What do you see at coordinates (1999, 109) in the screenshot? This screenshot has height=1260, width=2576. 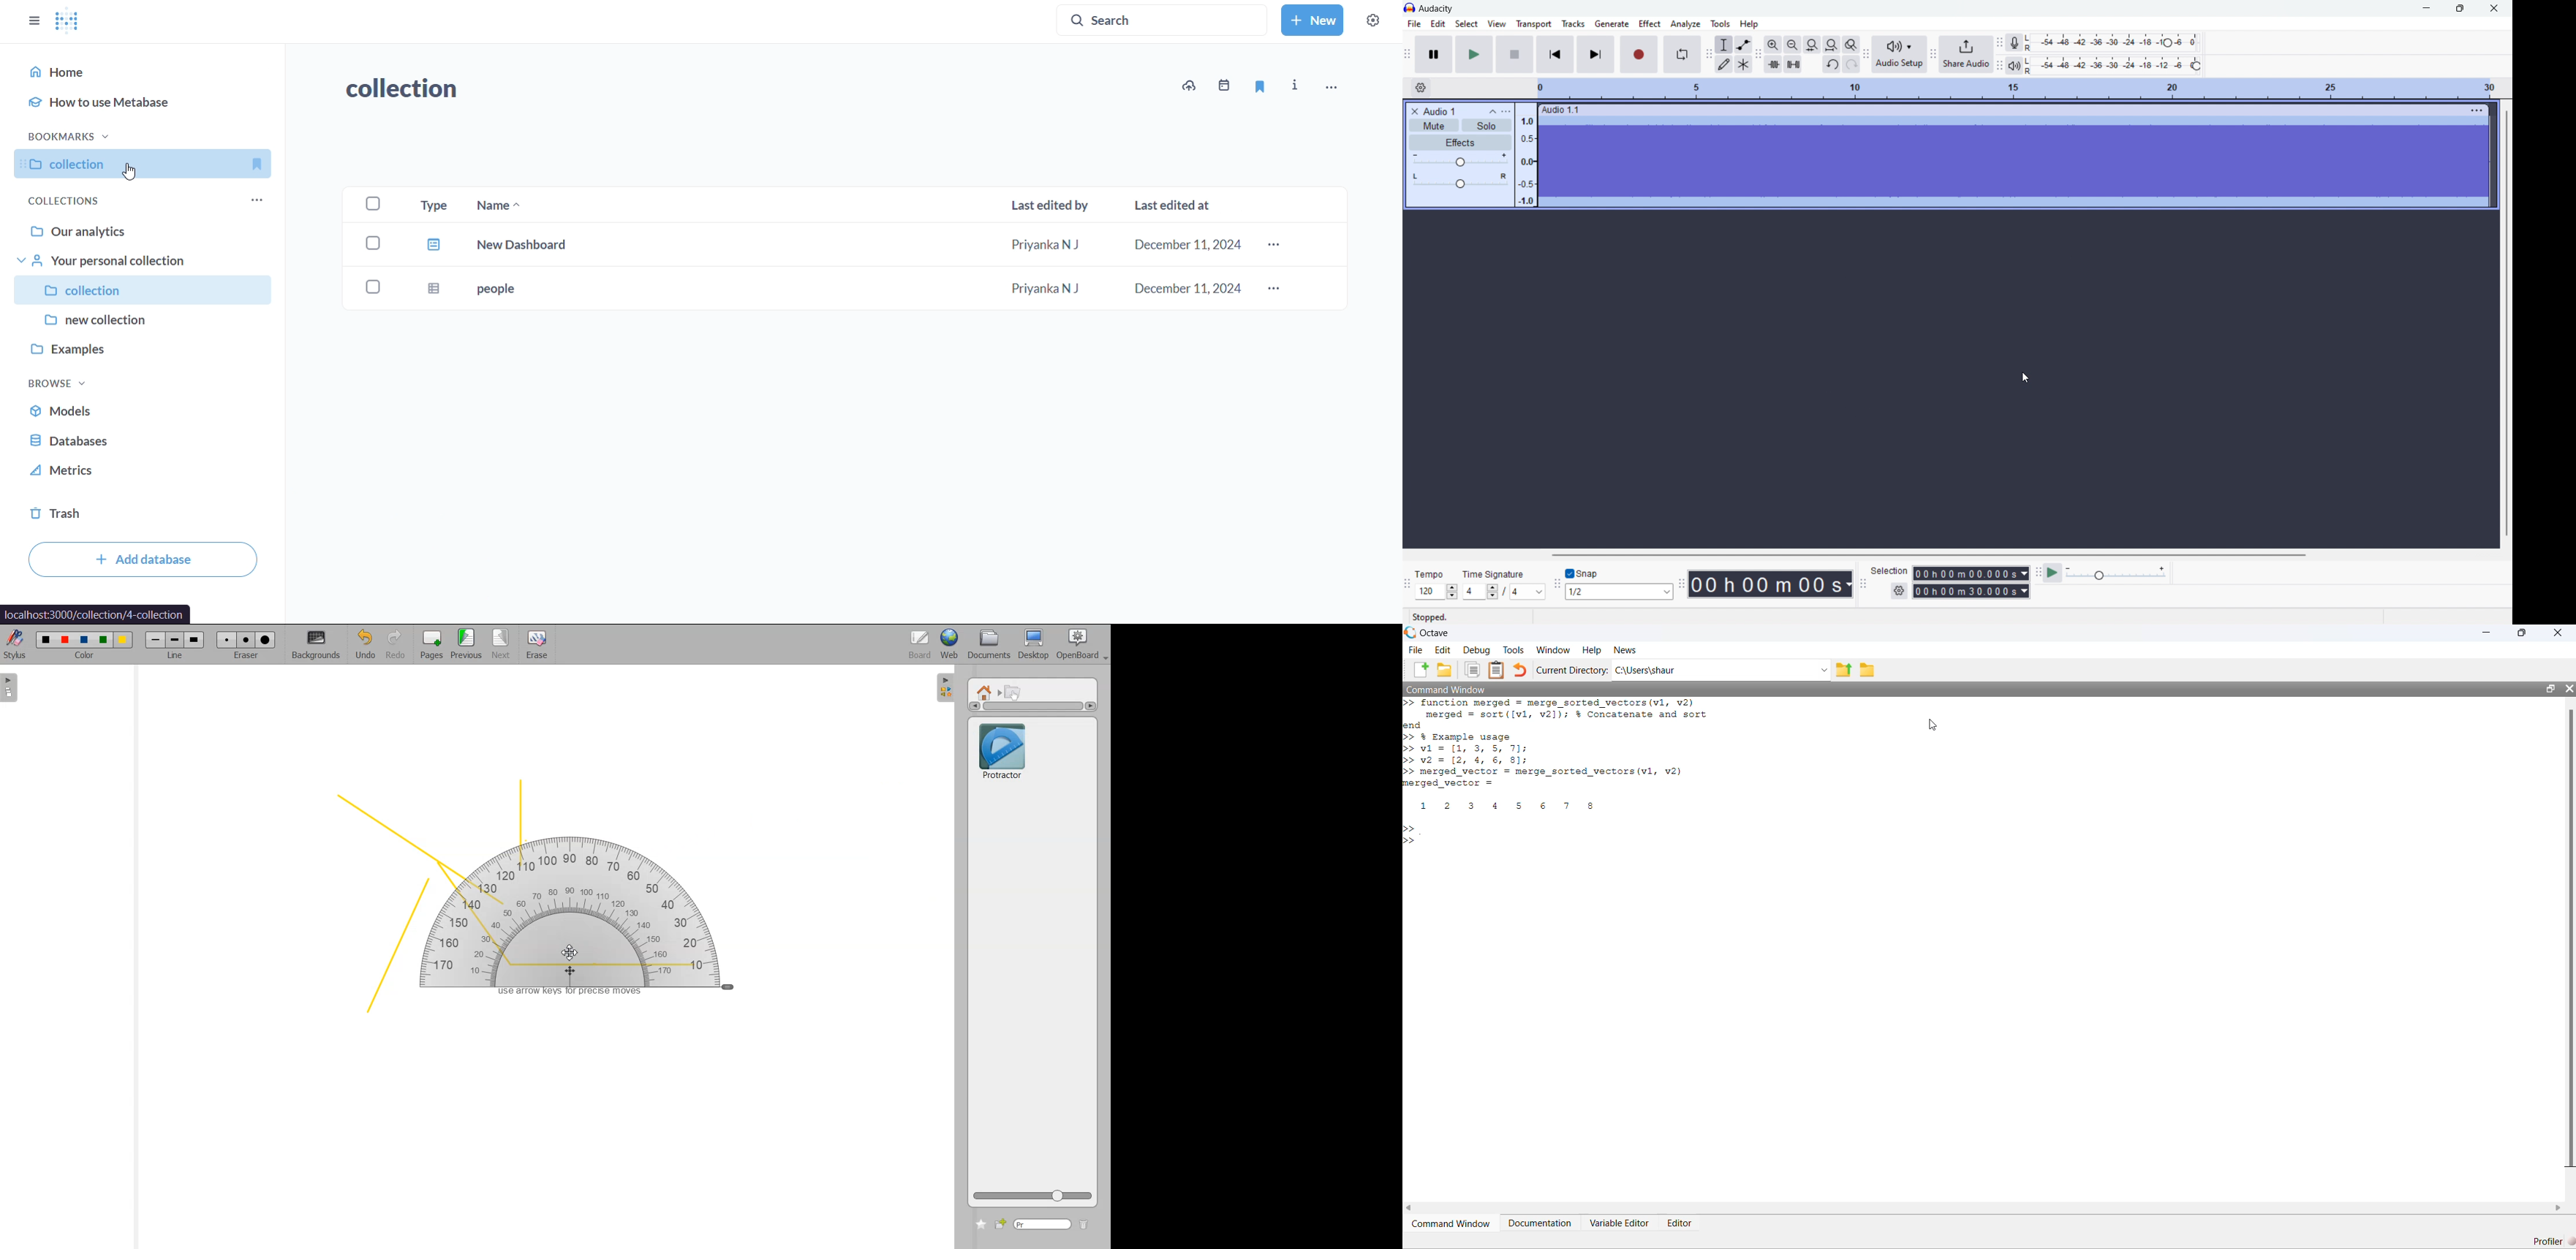 I see `hold to move` at bounding box center [1999, 109].